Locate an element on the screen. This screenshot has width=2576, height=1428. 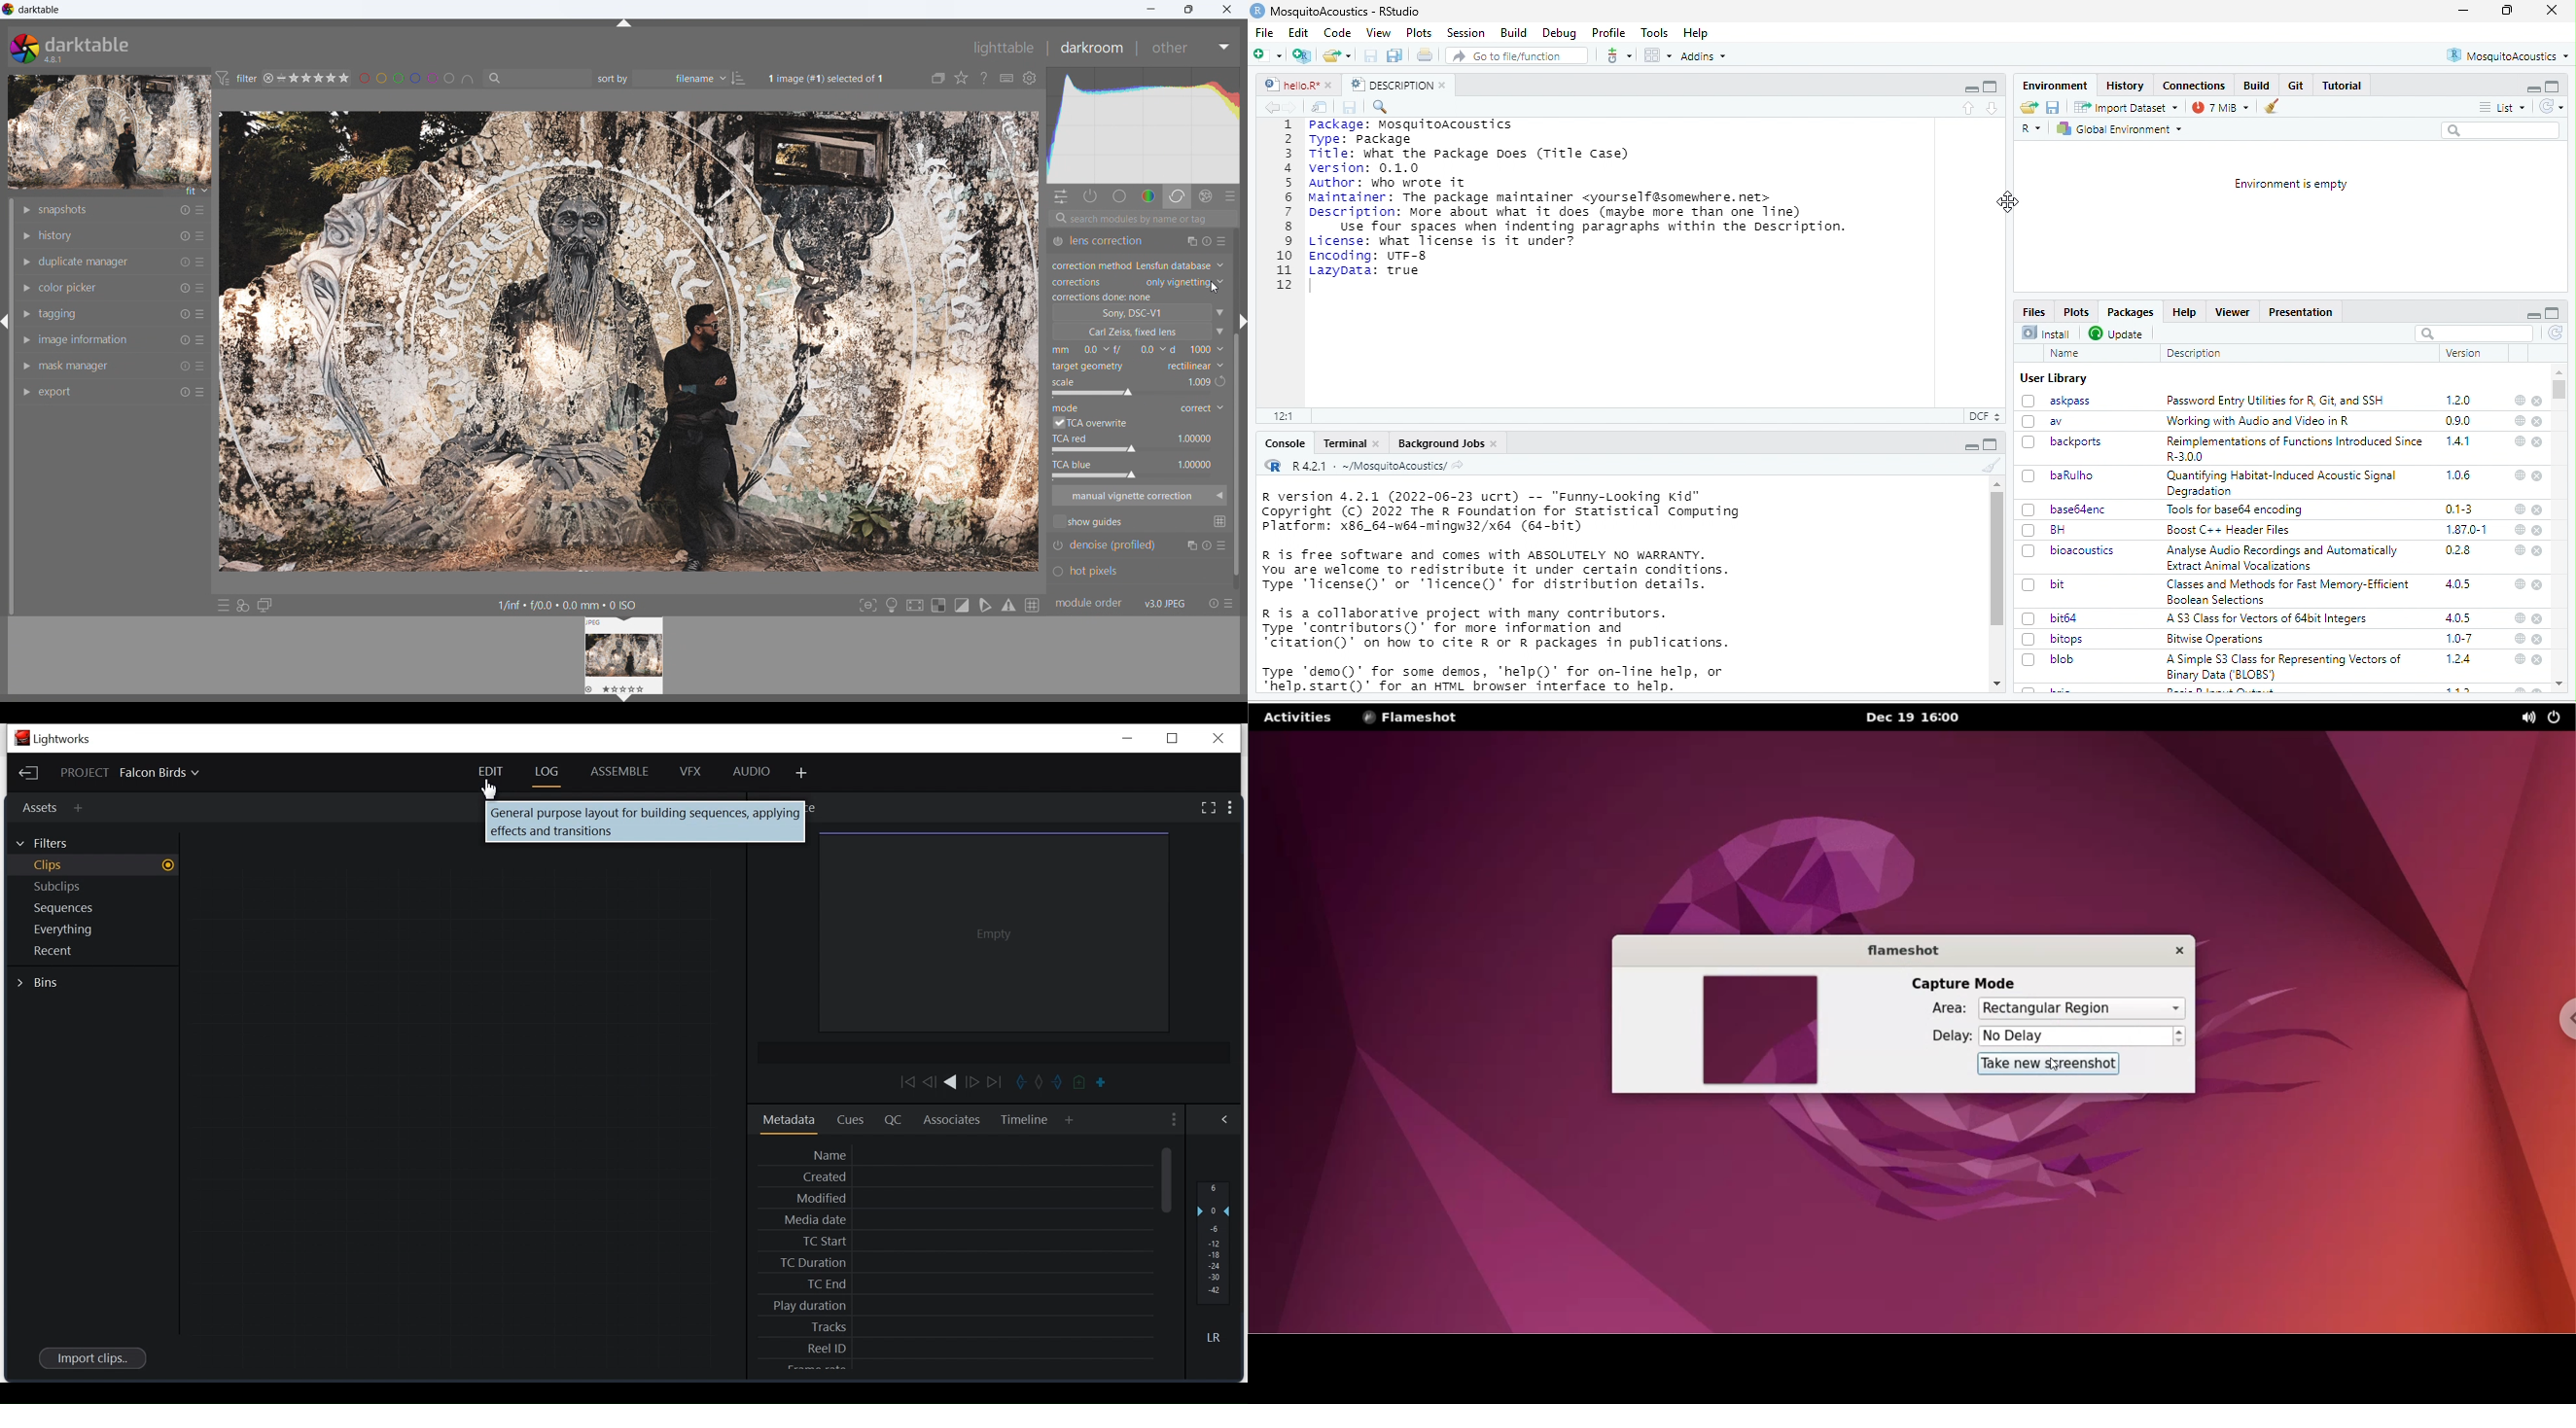
Viewer is located at coordinates (2235, 312).